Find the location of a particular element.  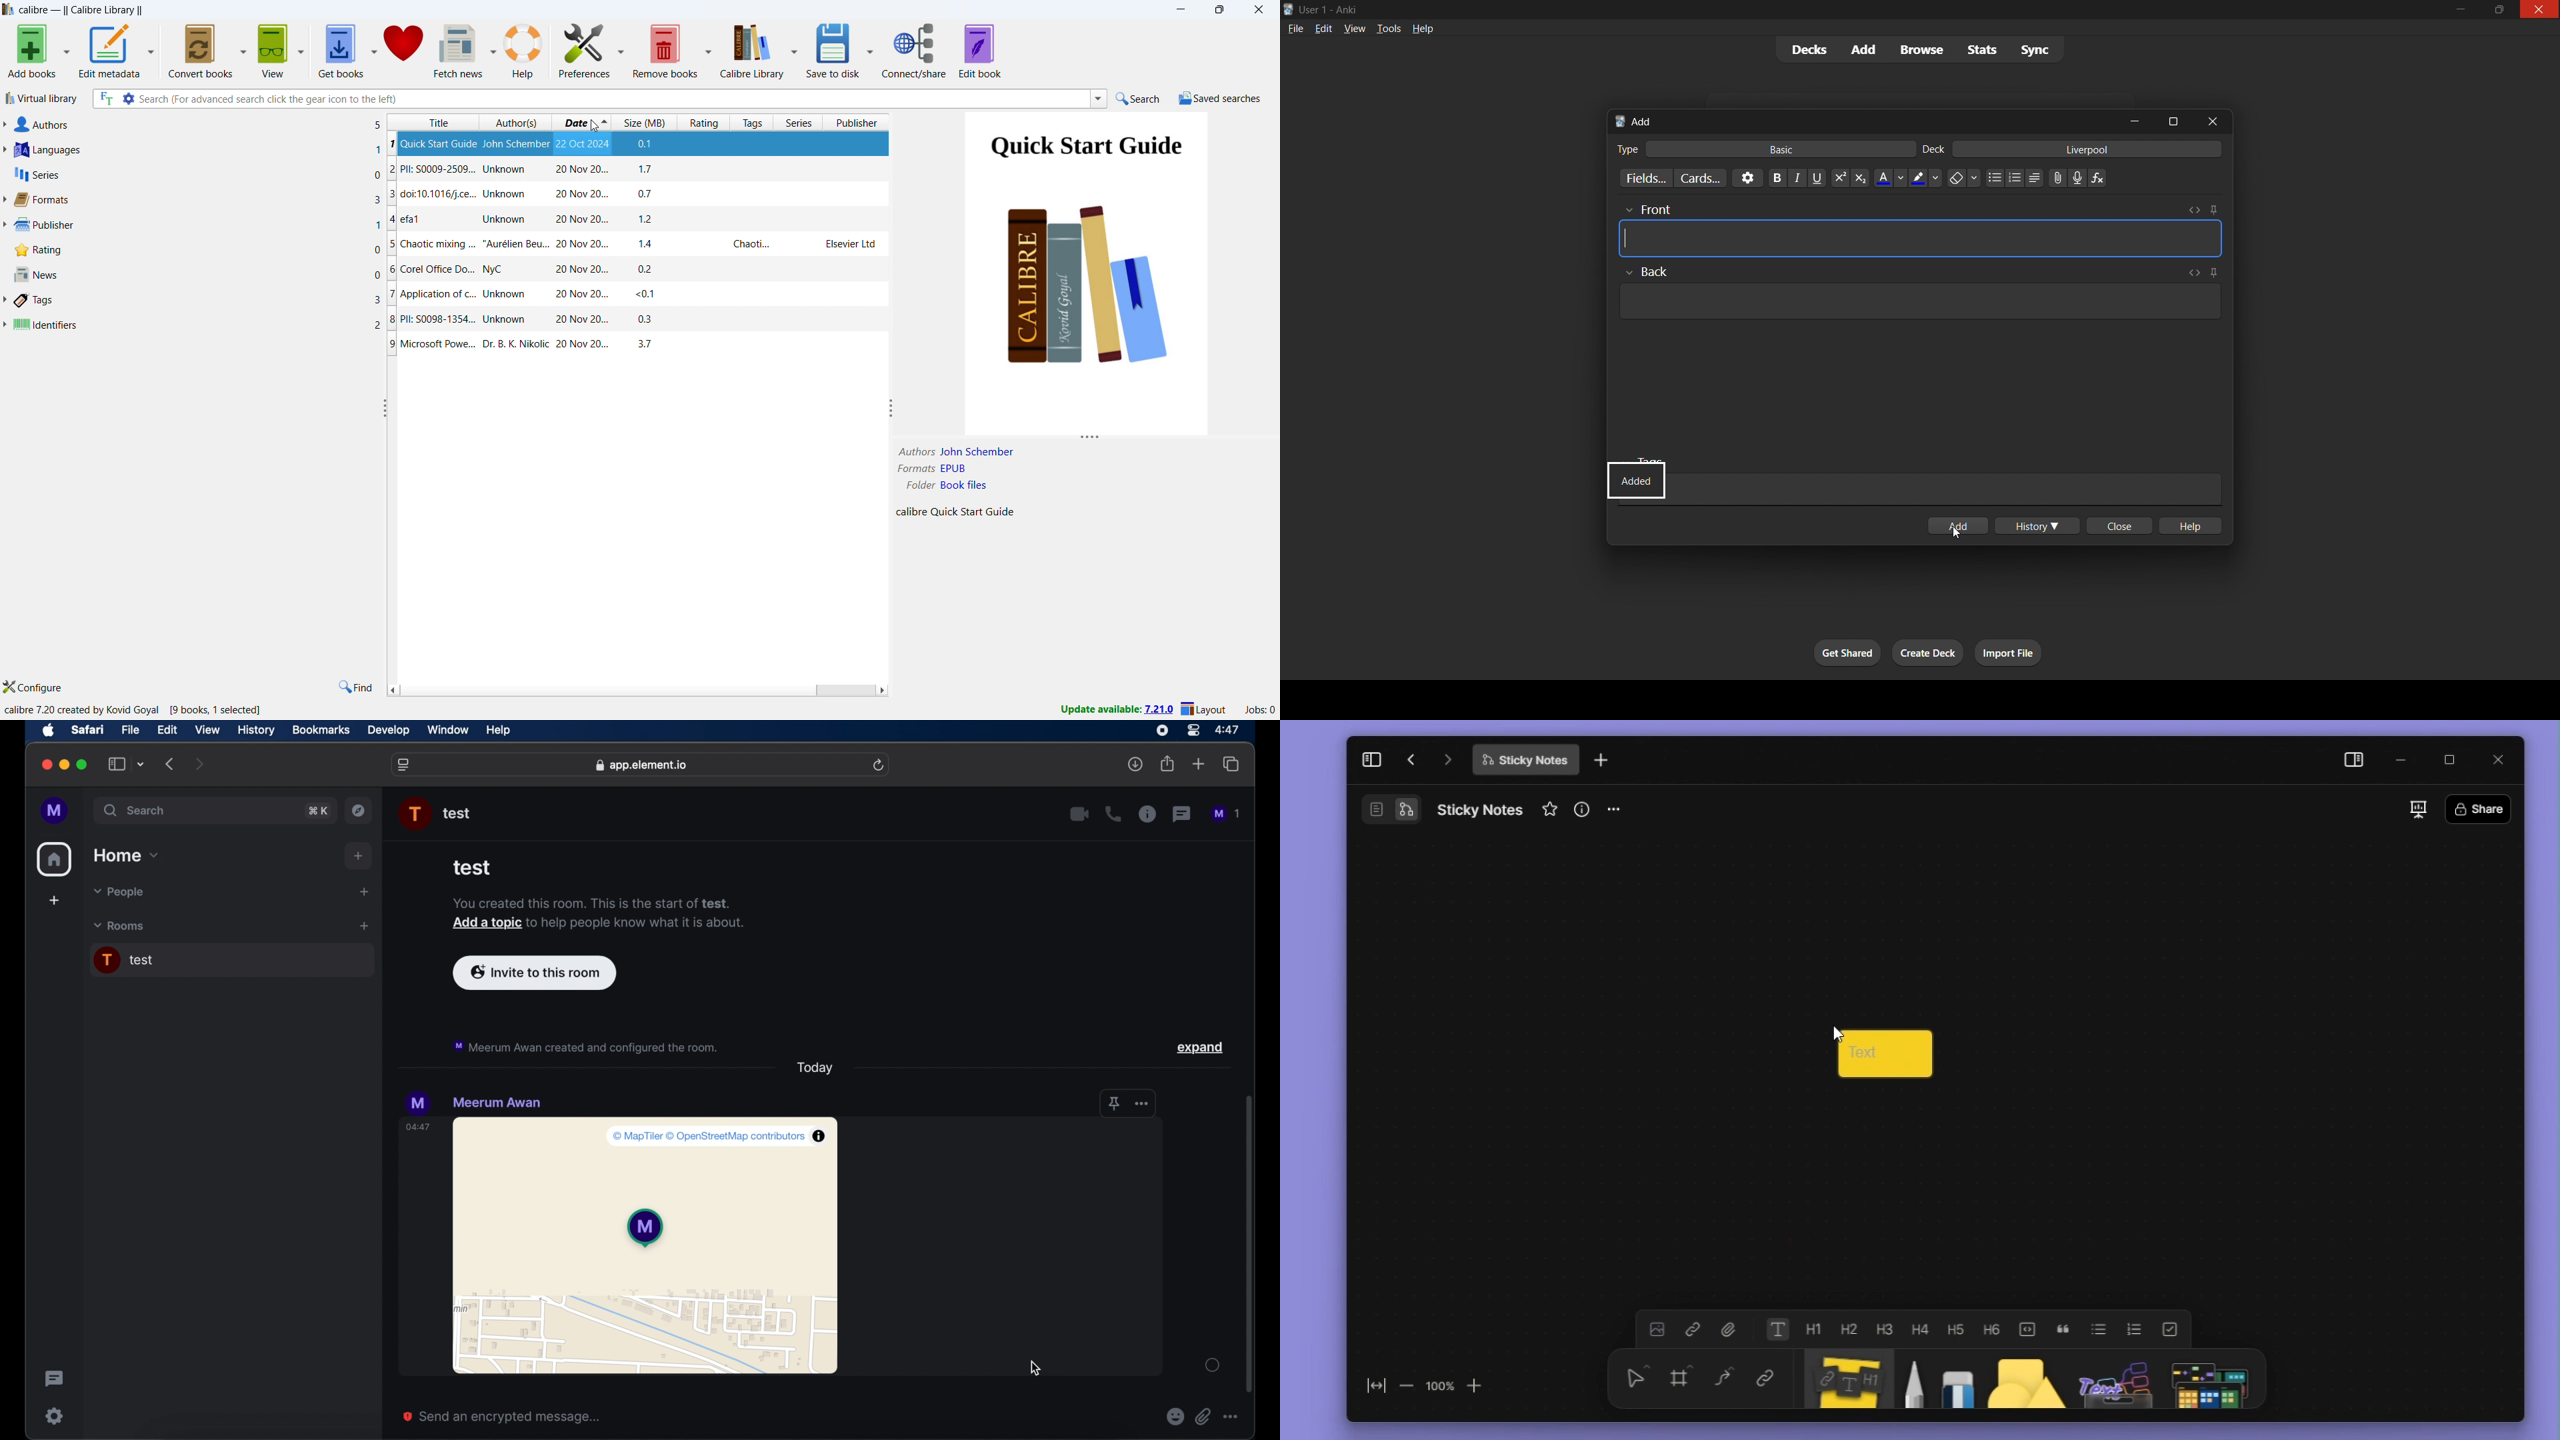

pen is located at coordinates (1917, 1381).